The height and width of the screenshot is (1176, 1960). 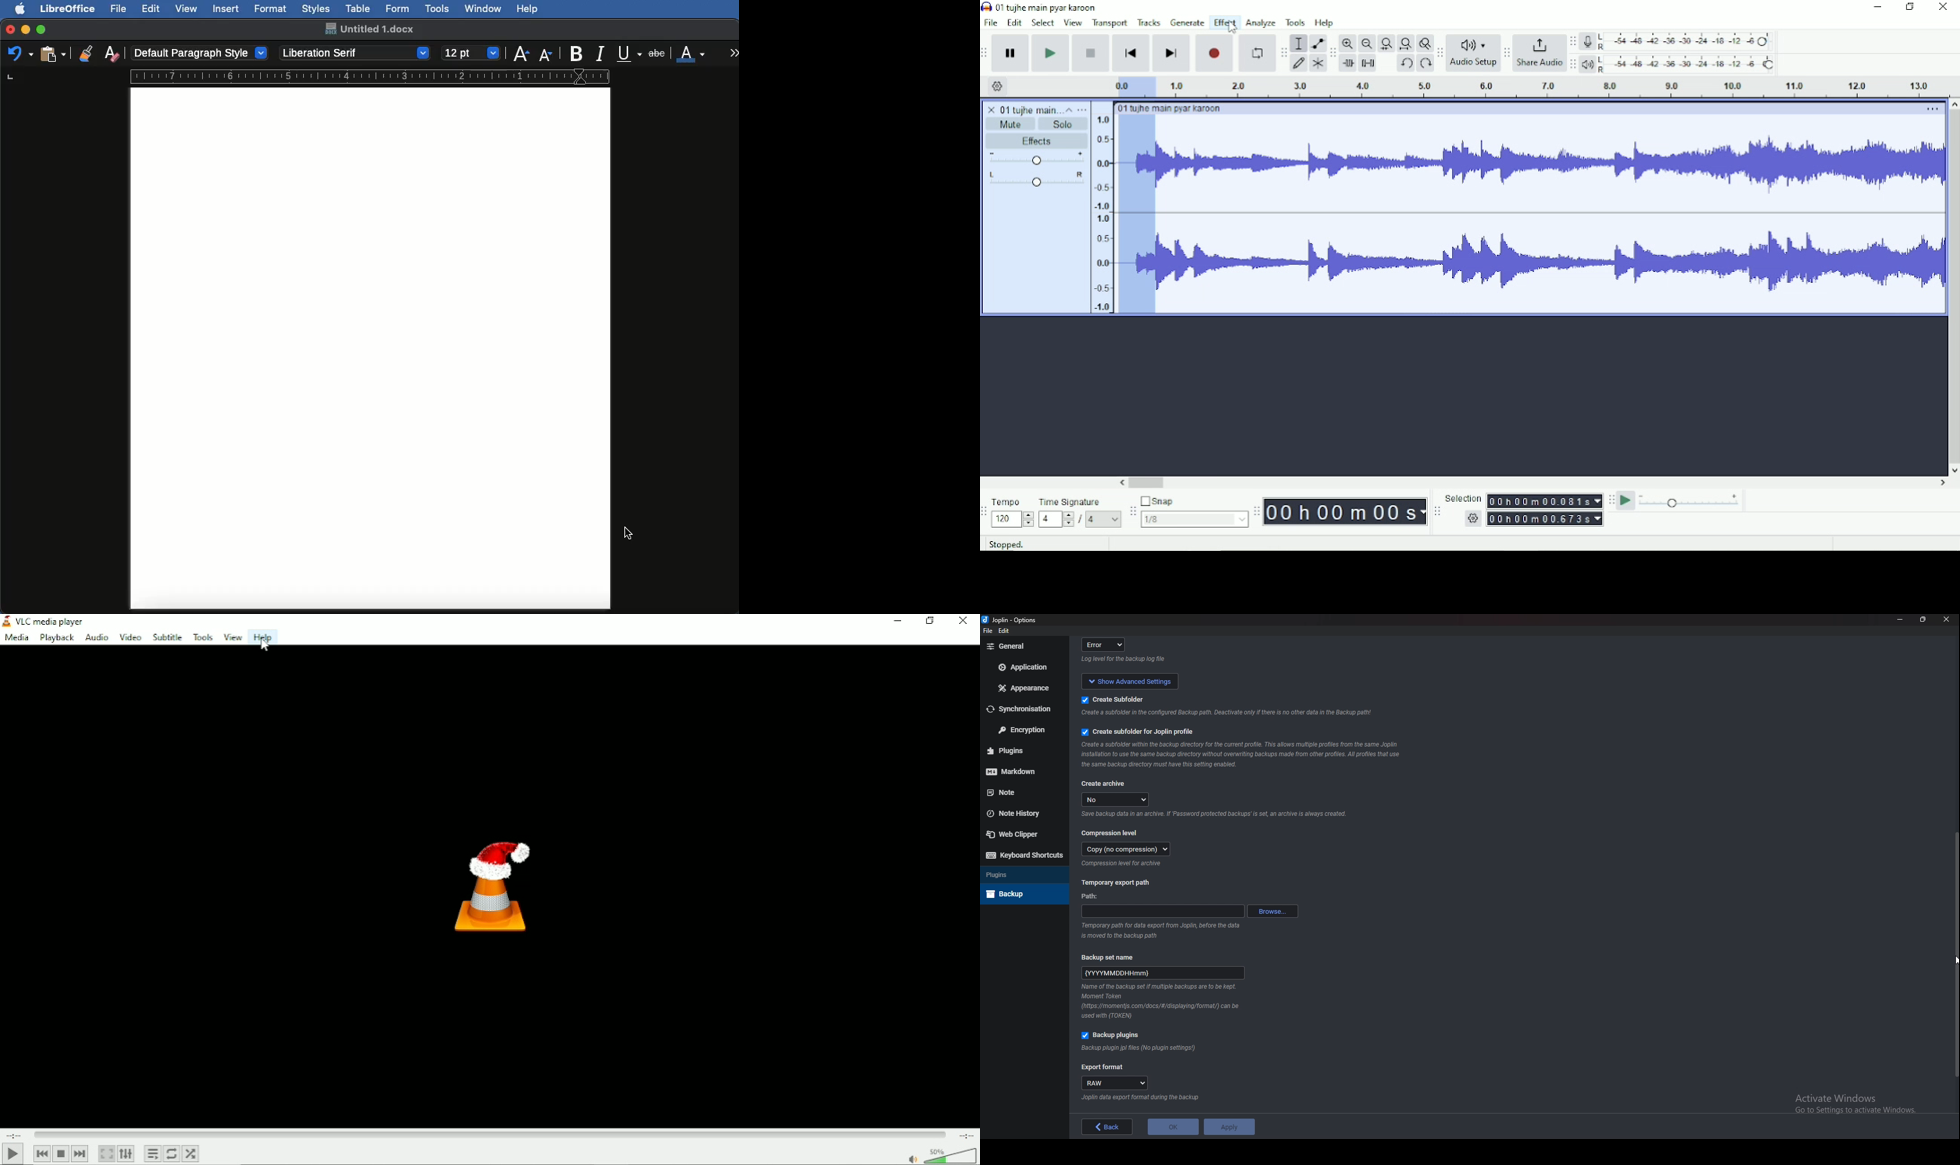 I want to click on Restore down, so click(x=932, y=622).